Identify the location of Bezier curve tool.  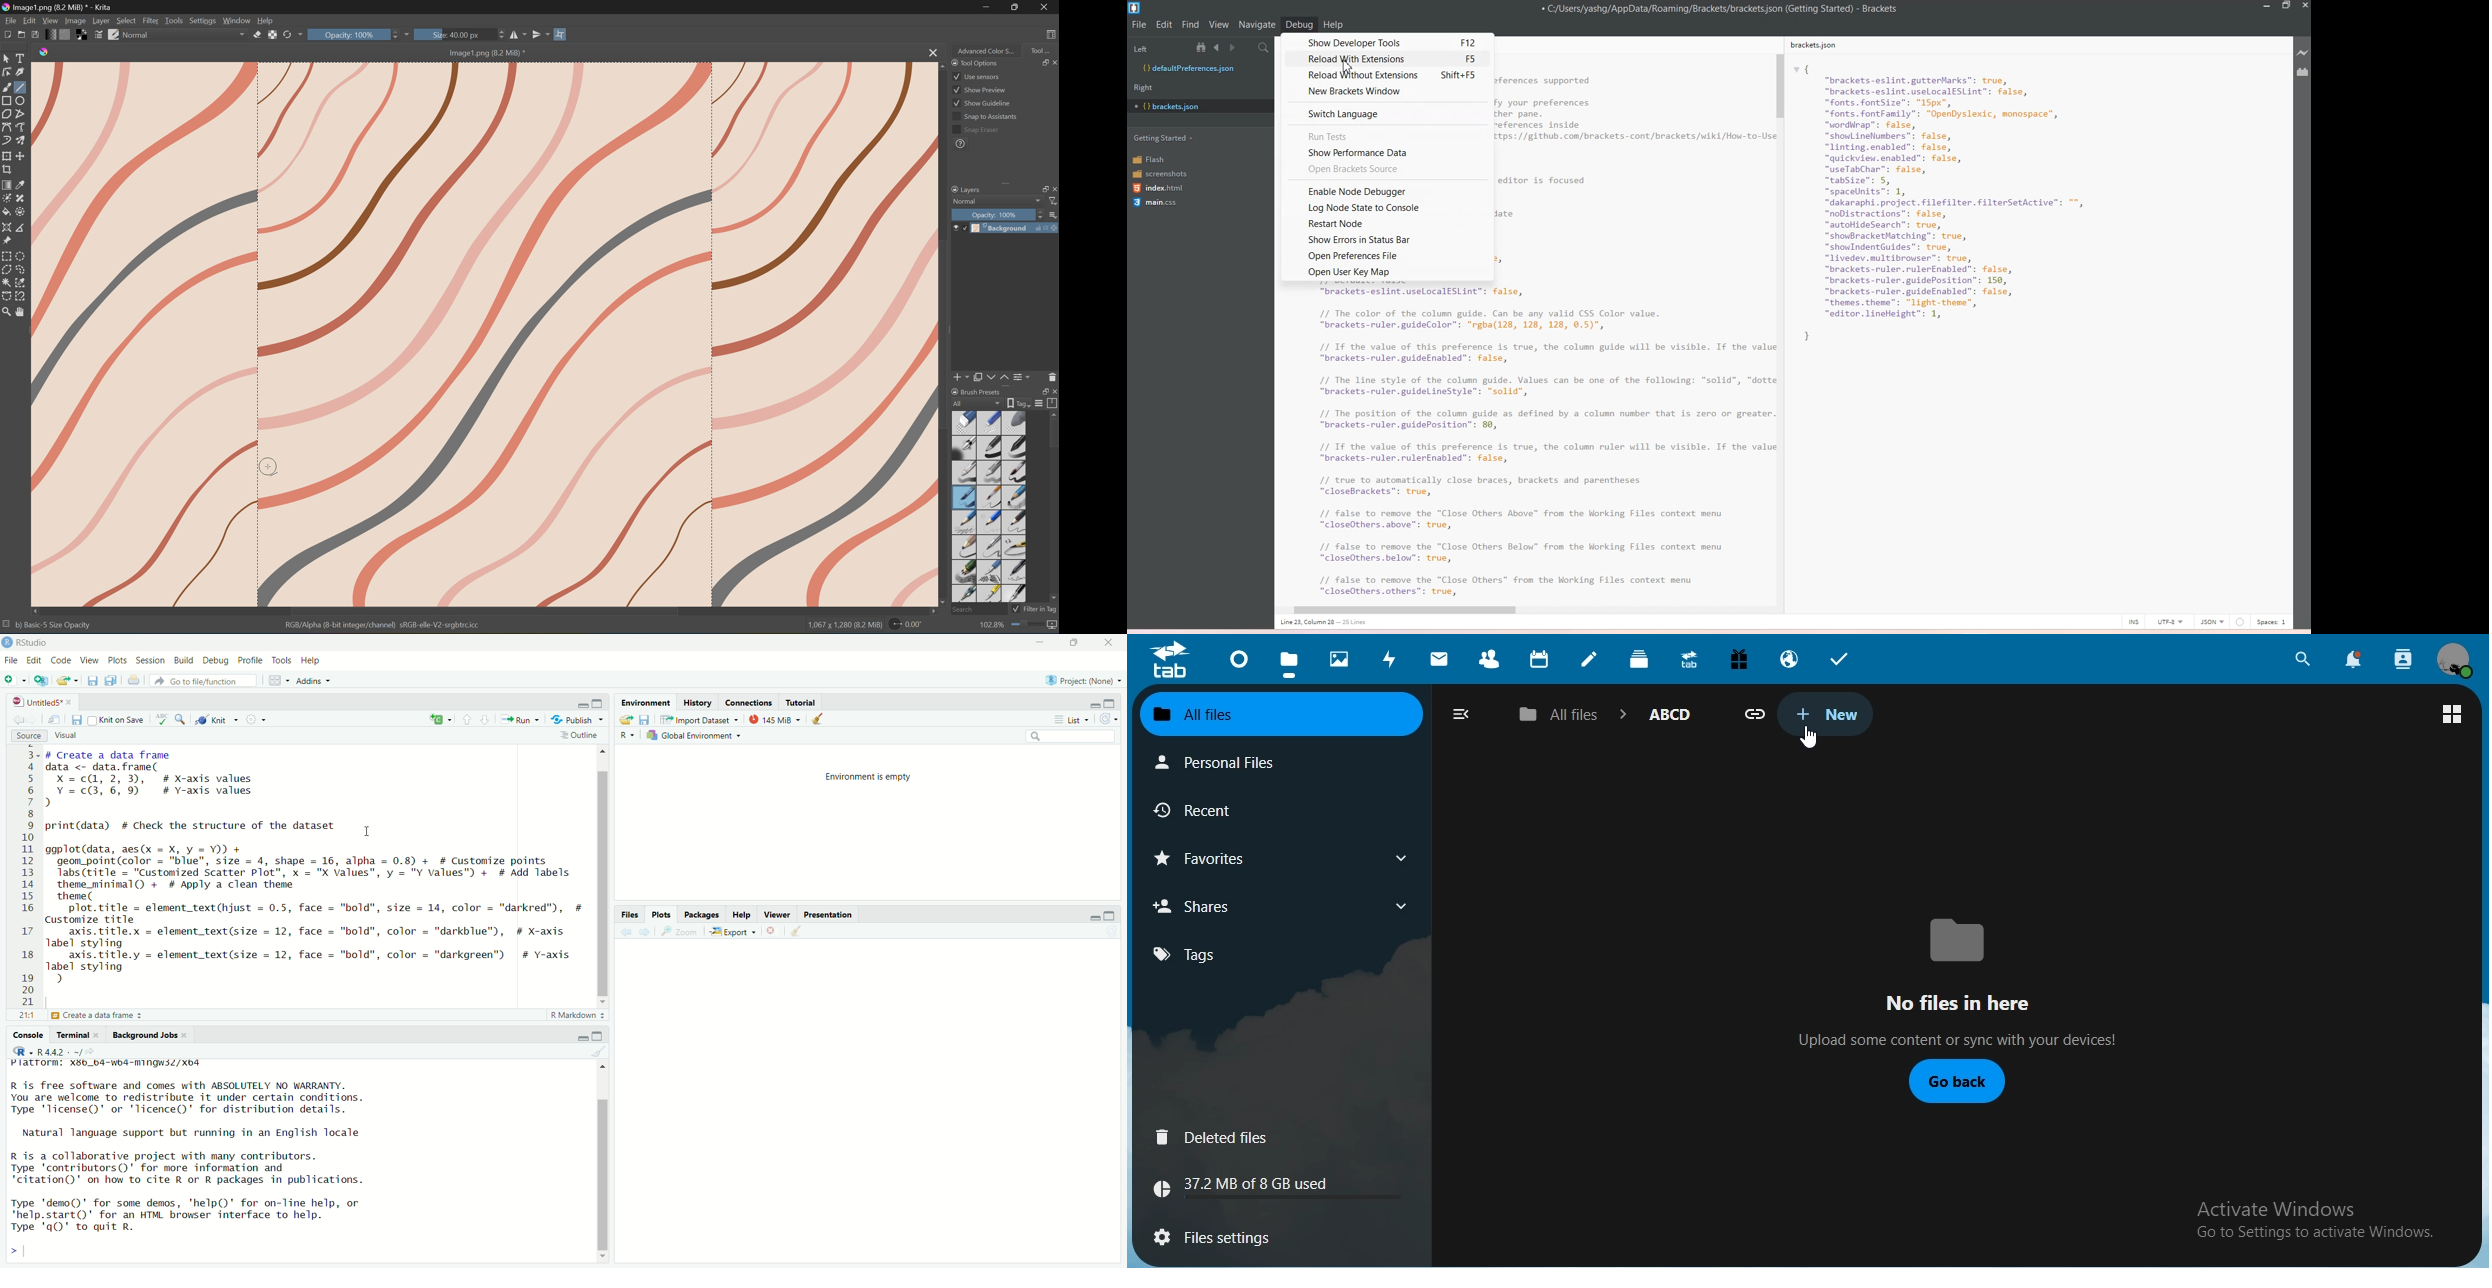
(7, 126).